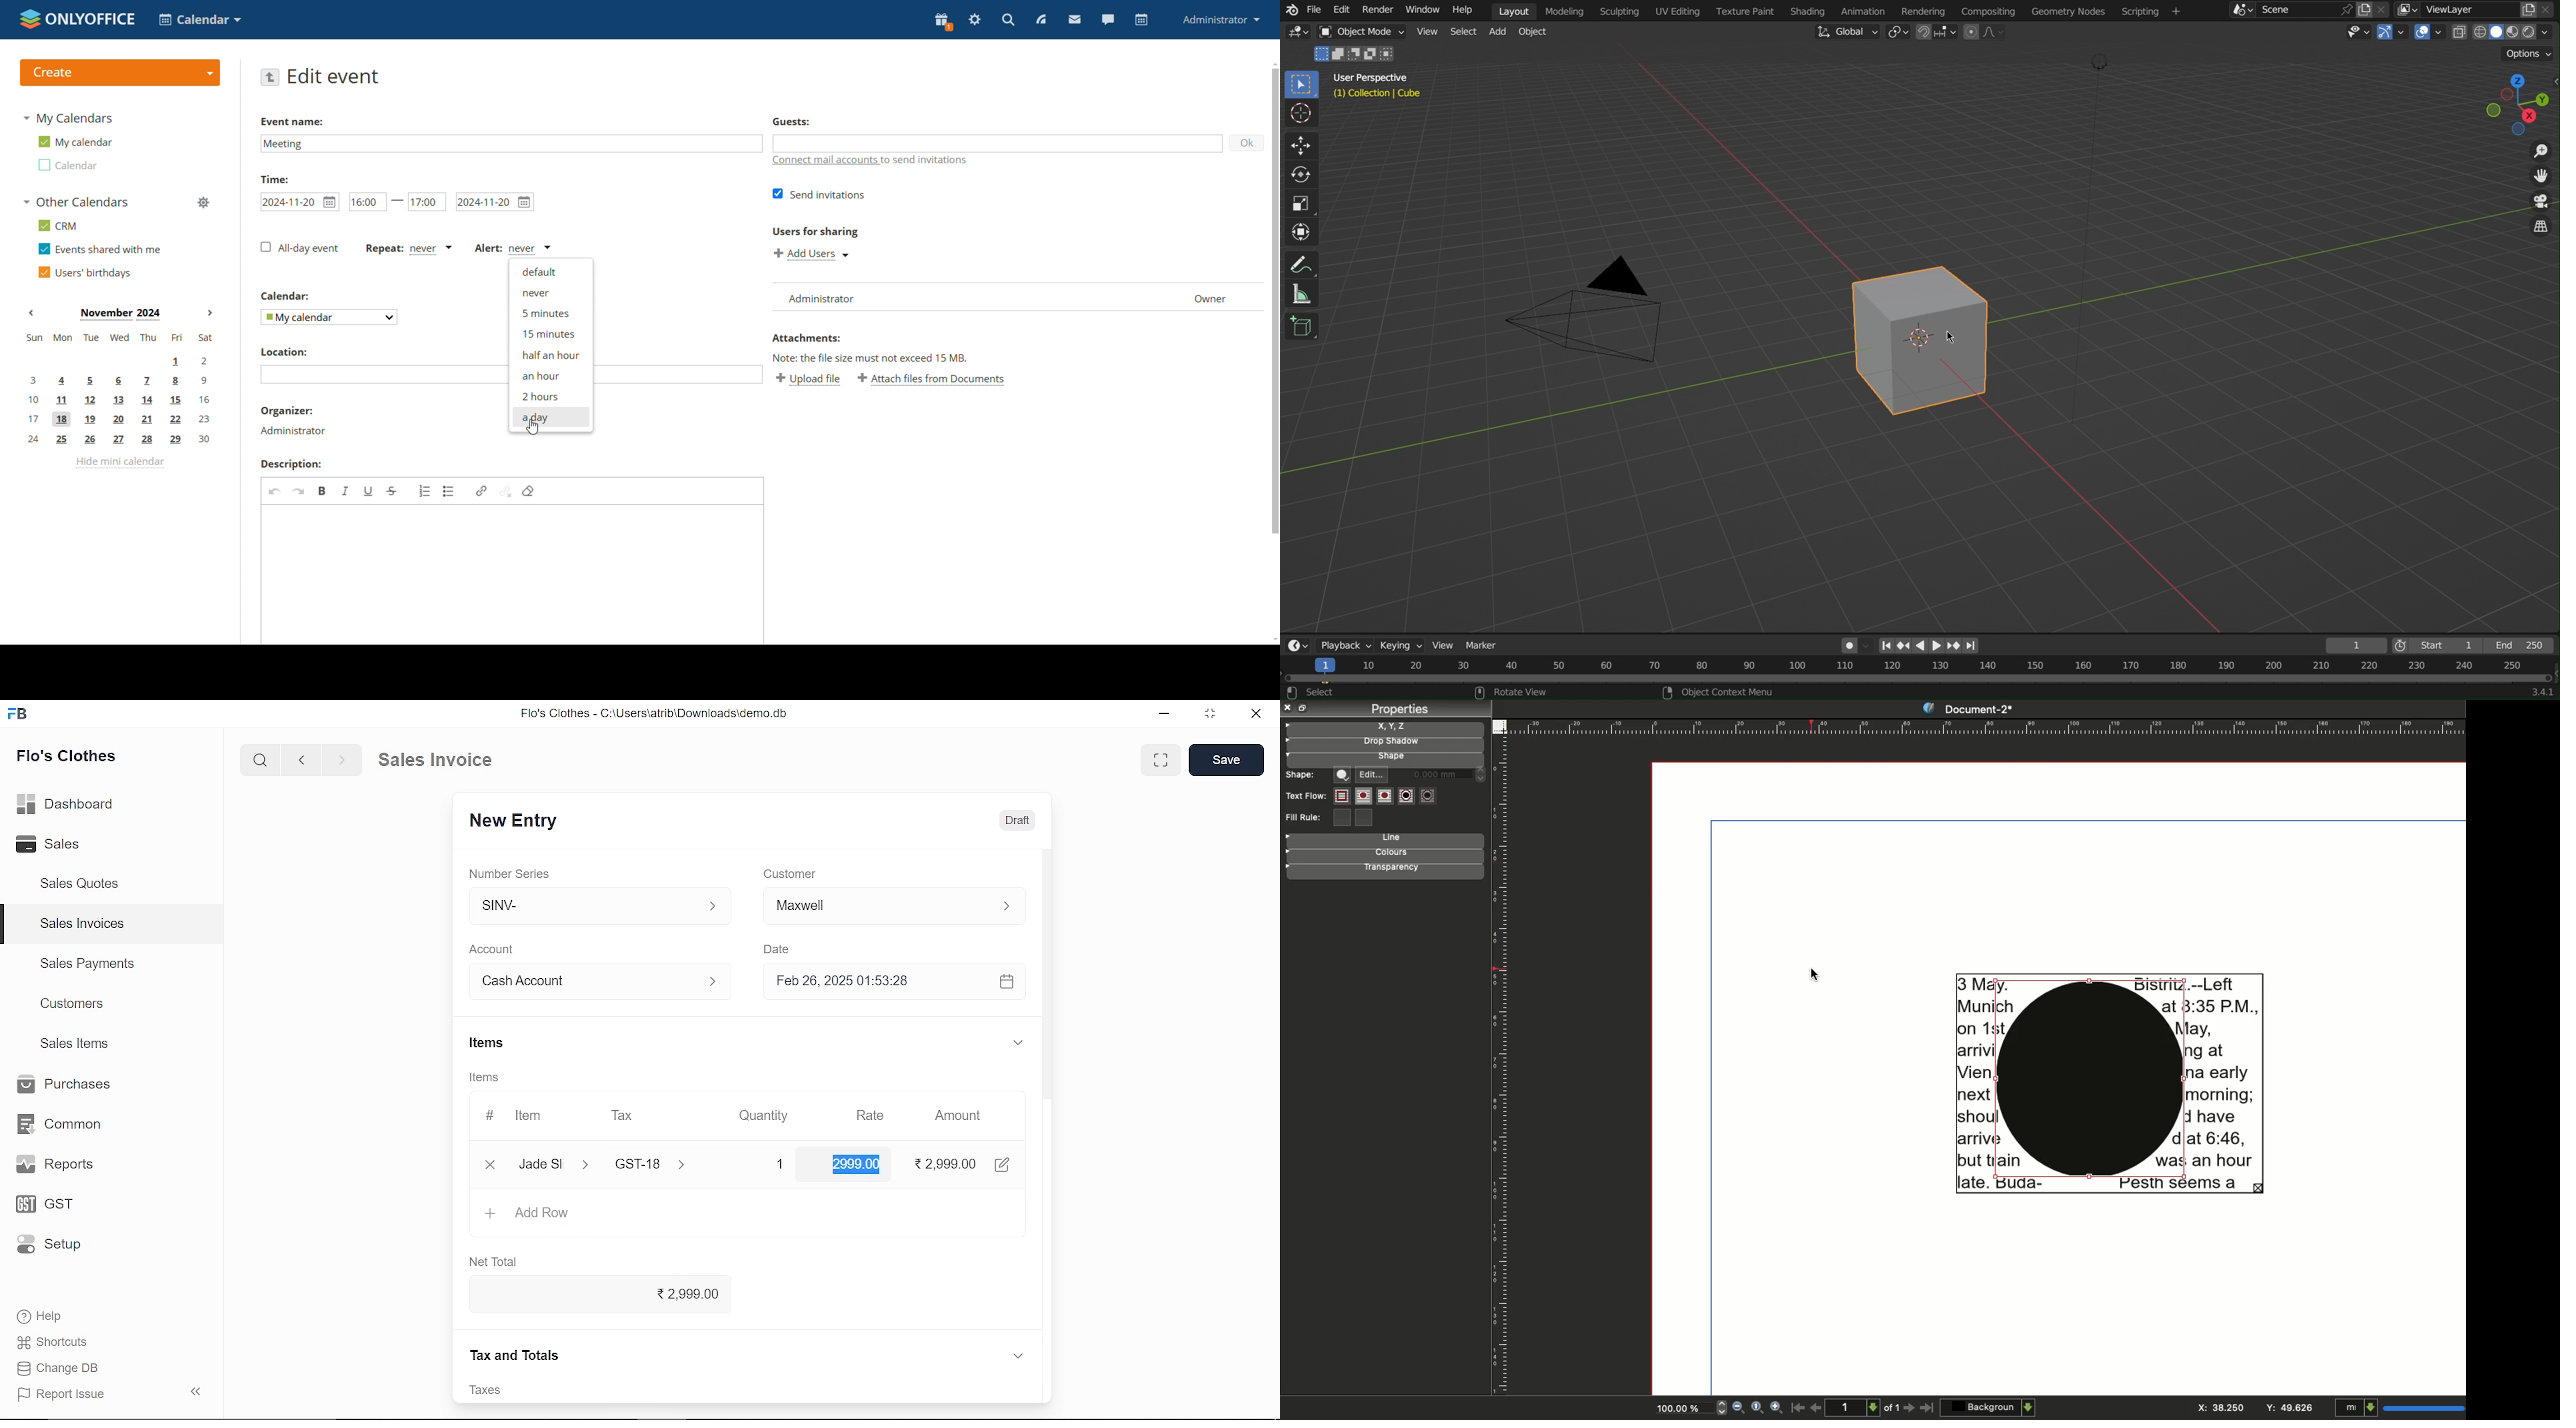  Describe the element at coordinates (70, 845) in the screenshot. I see `Sales` at that location.